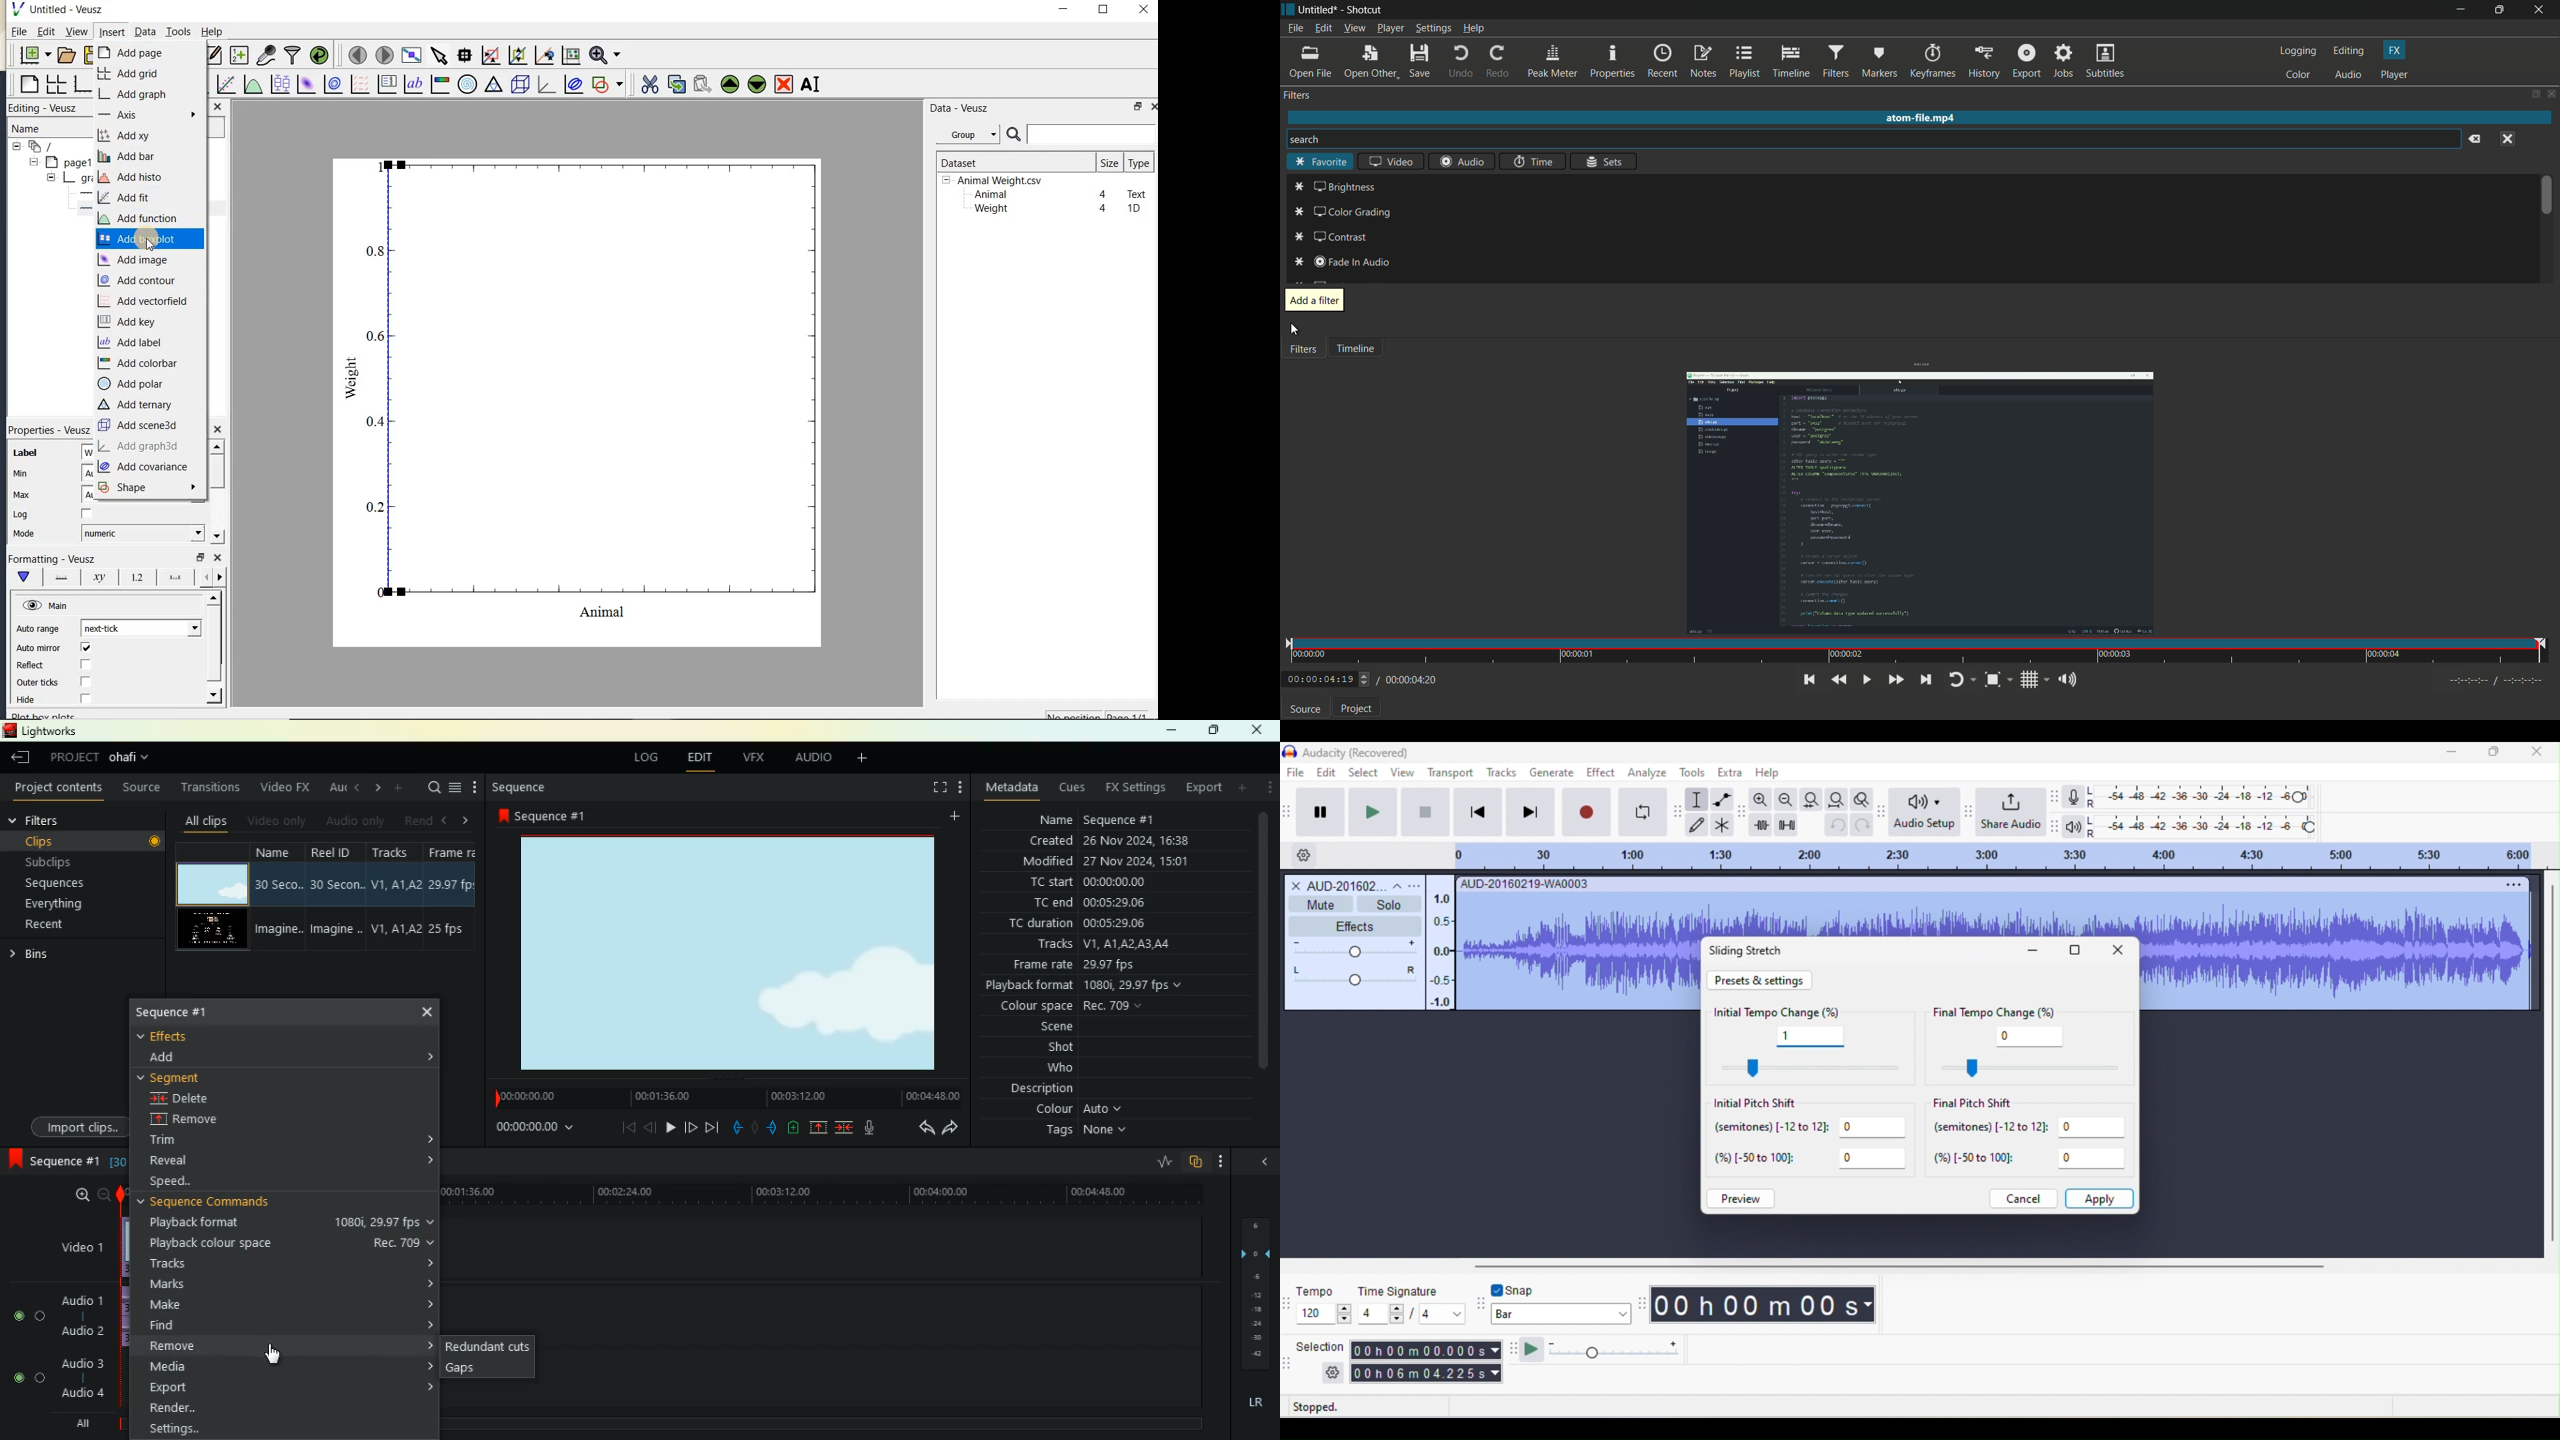  What do you see at coordinates (319, 54) in the screenshot?
I see `reload linked datasets` at bounding box center [319, 54].